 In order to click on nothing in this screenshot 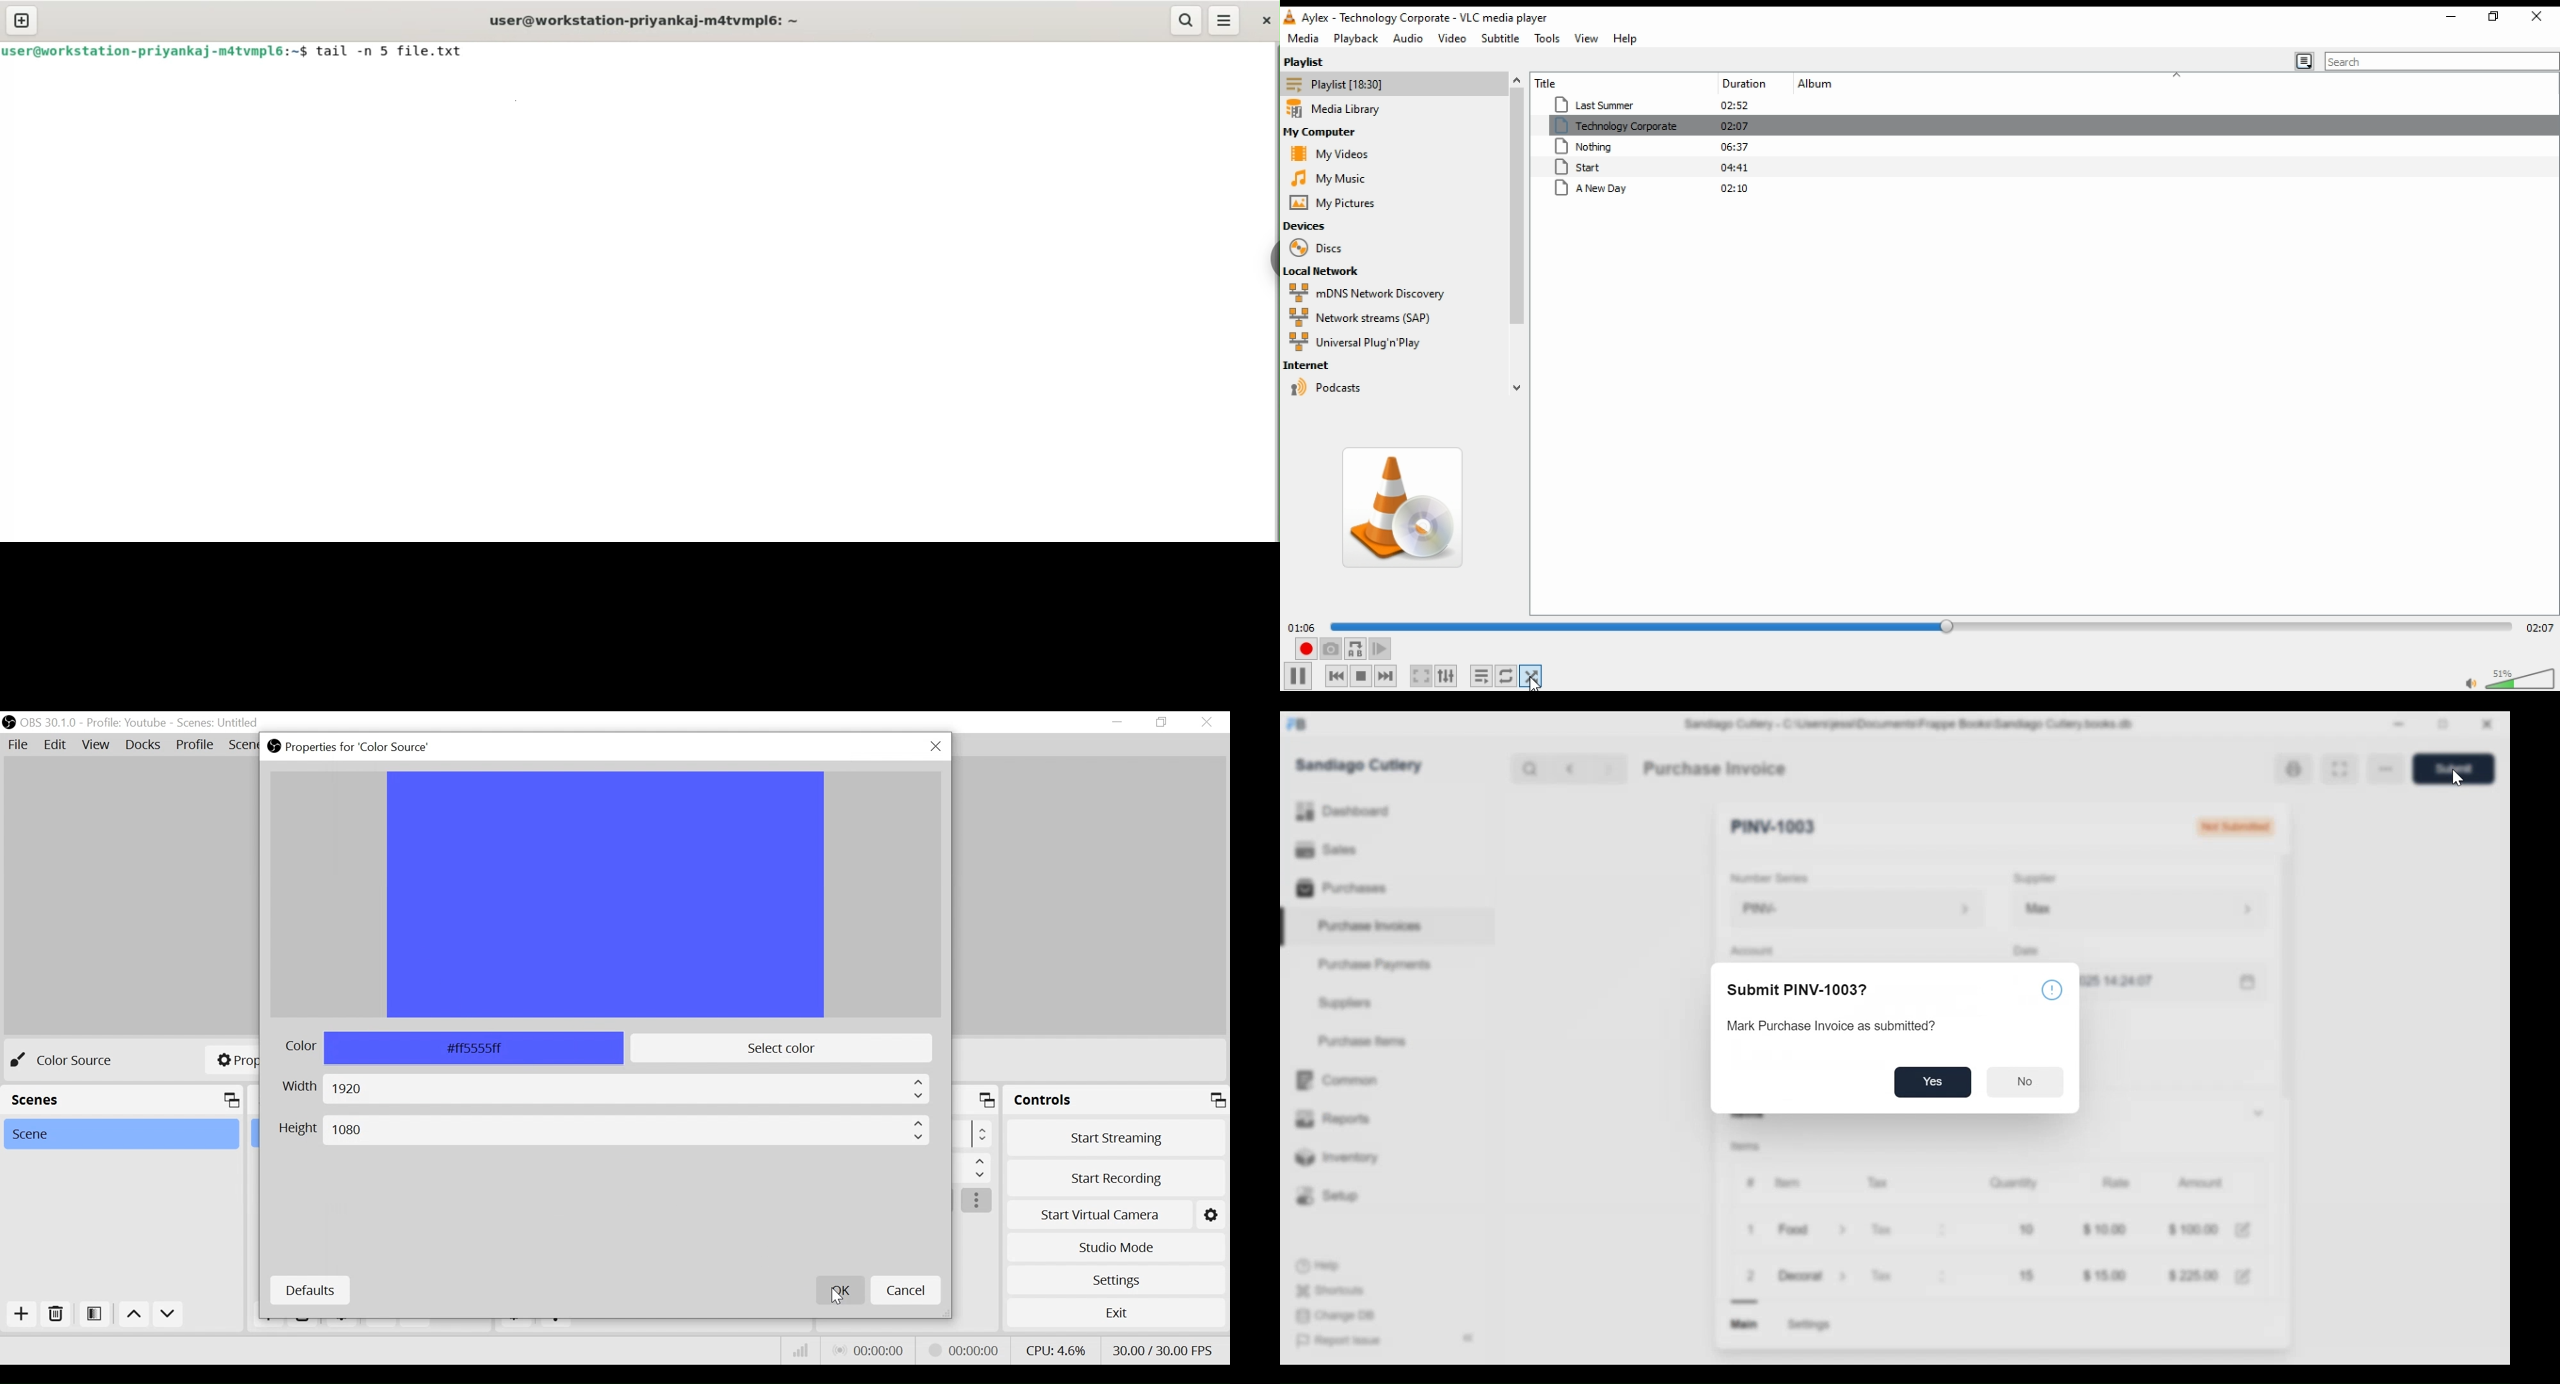, I will do `click(1674, 147)`.